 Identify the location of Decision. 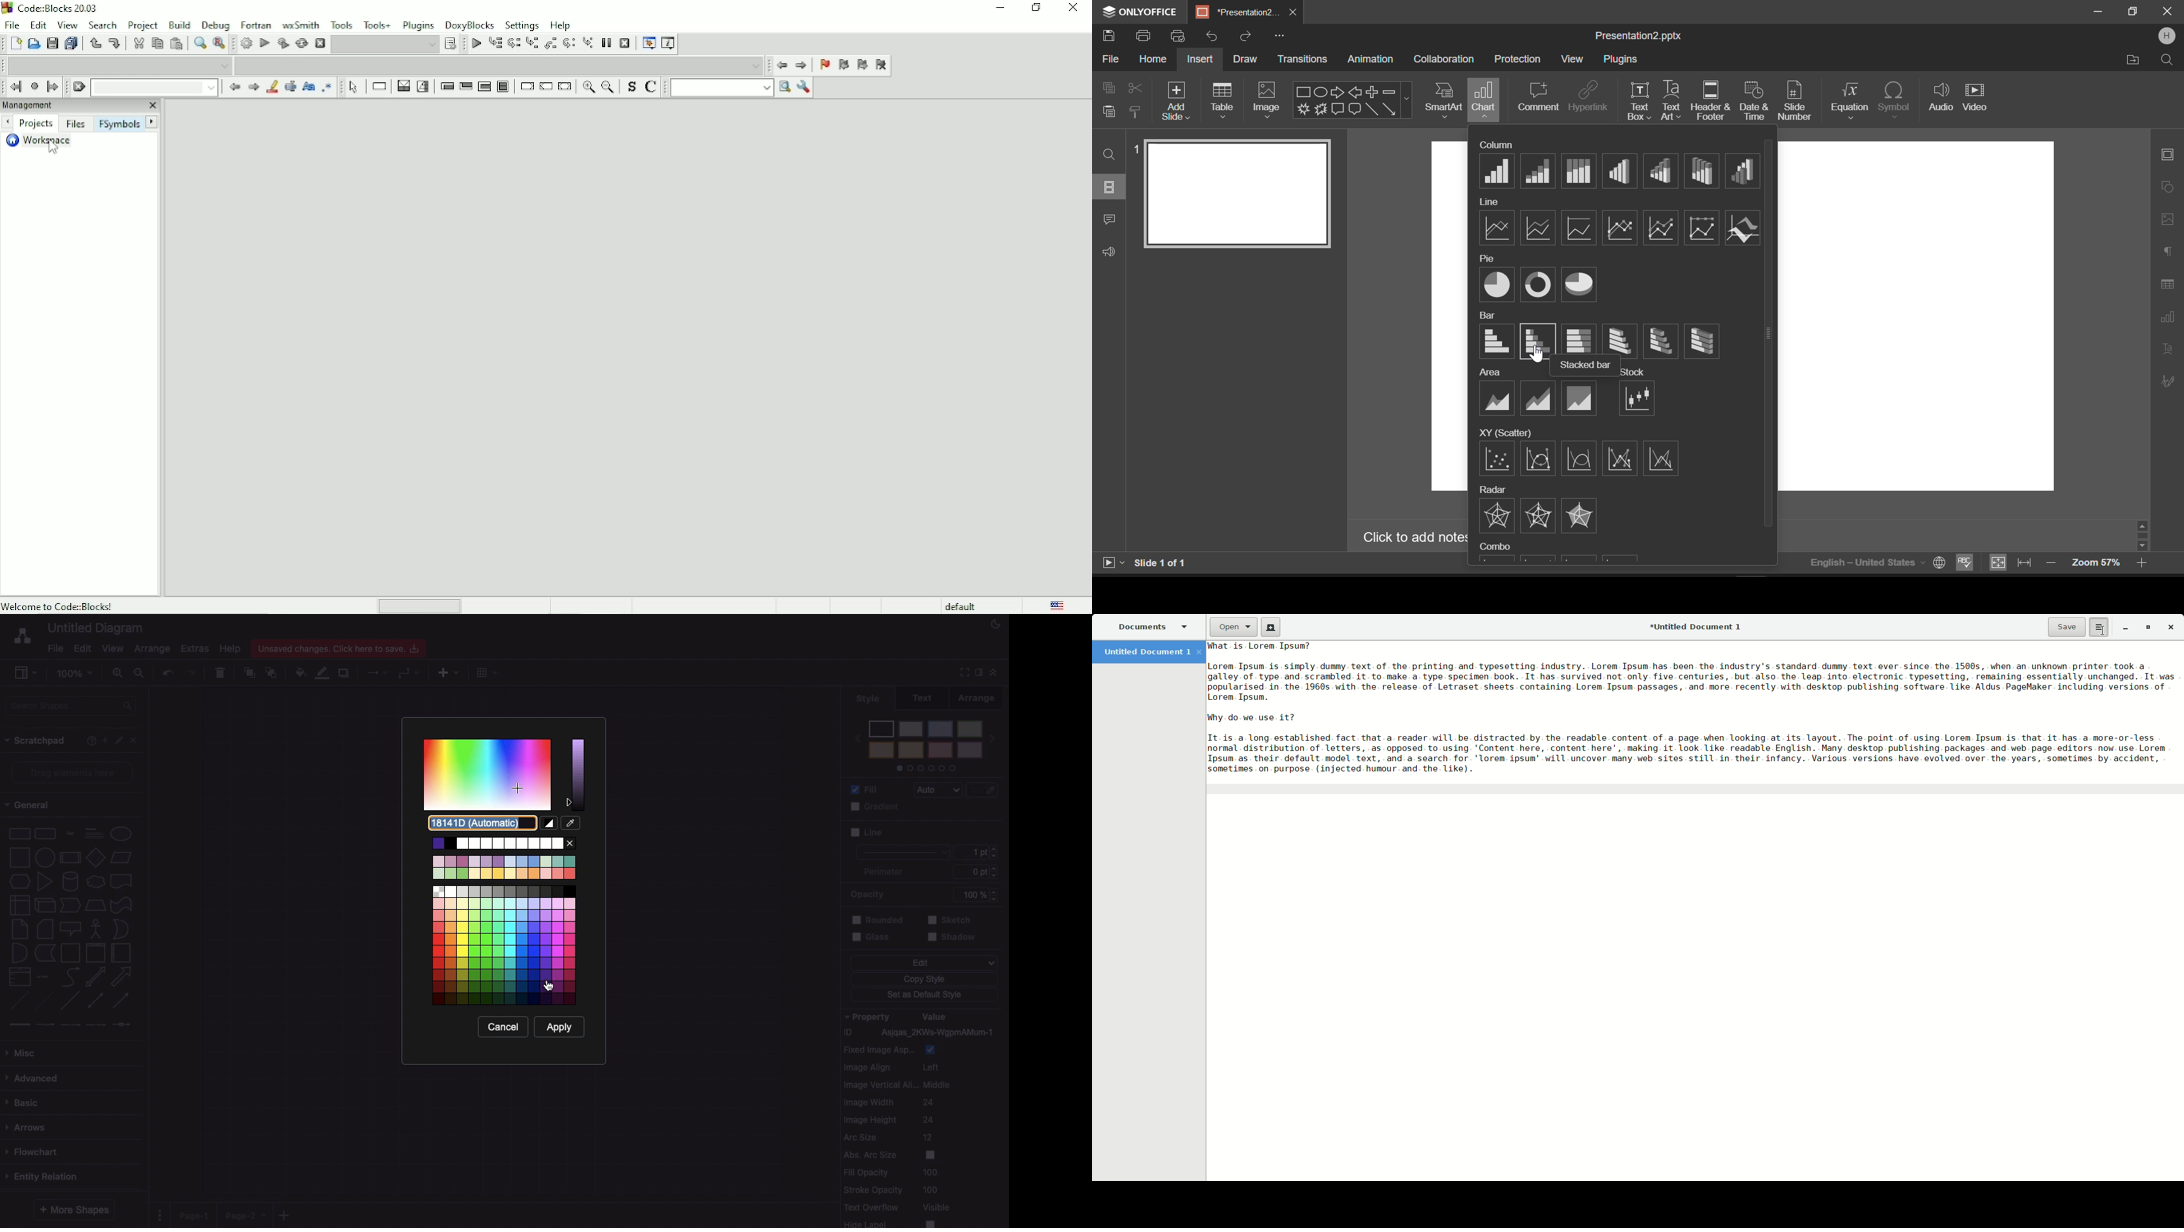
(402, 86).